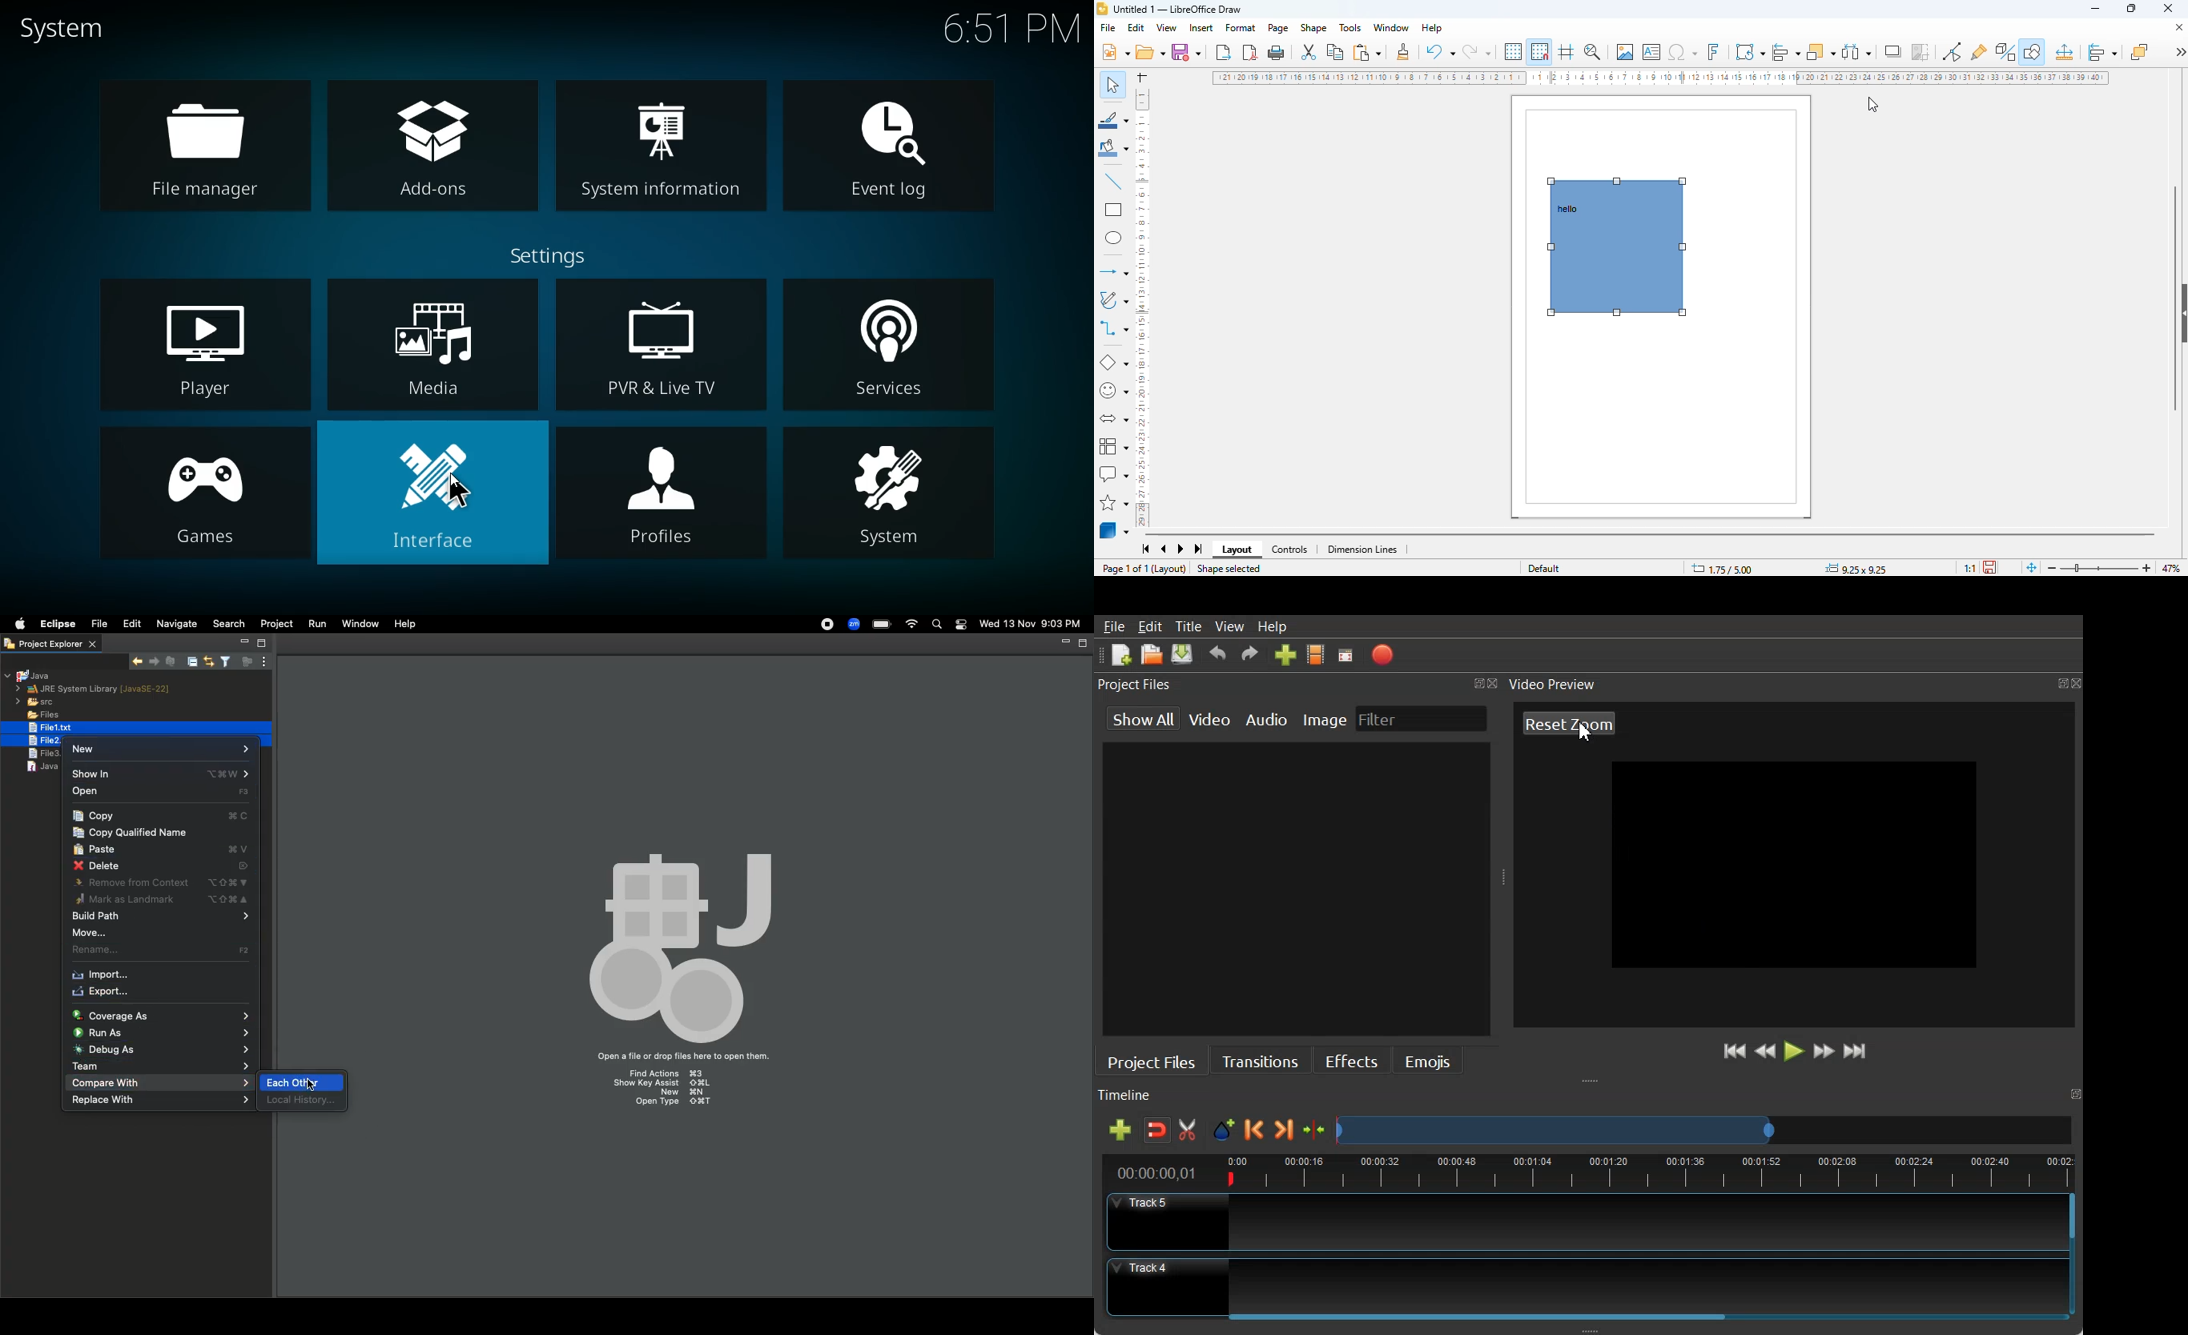  Describe the element at coordinates (1201, 28) in the screenshot. I see `insert` at that location.